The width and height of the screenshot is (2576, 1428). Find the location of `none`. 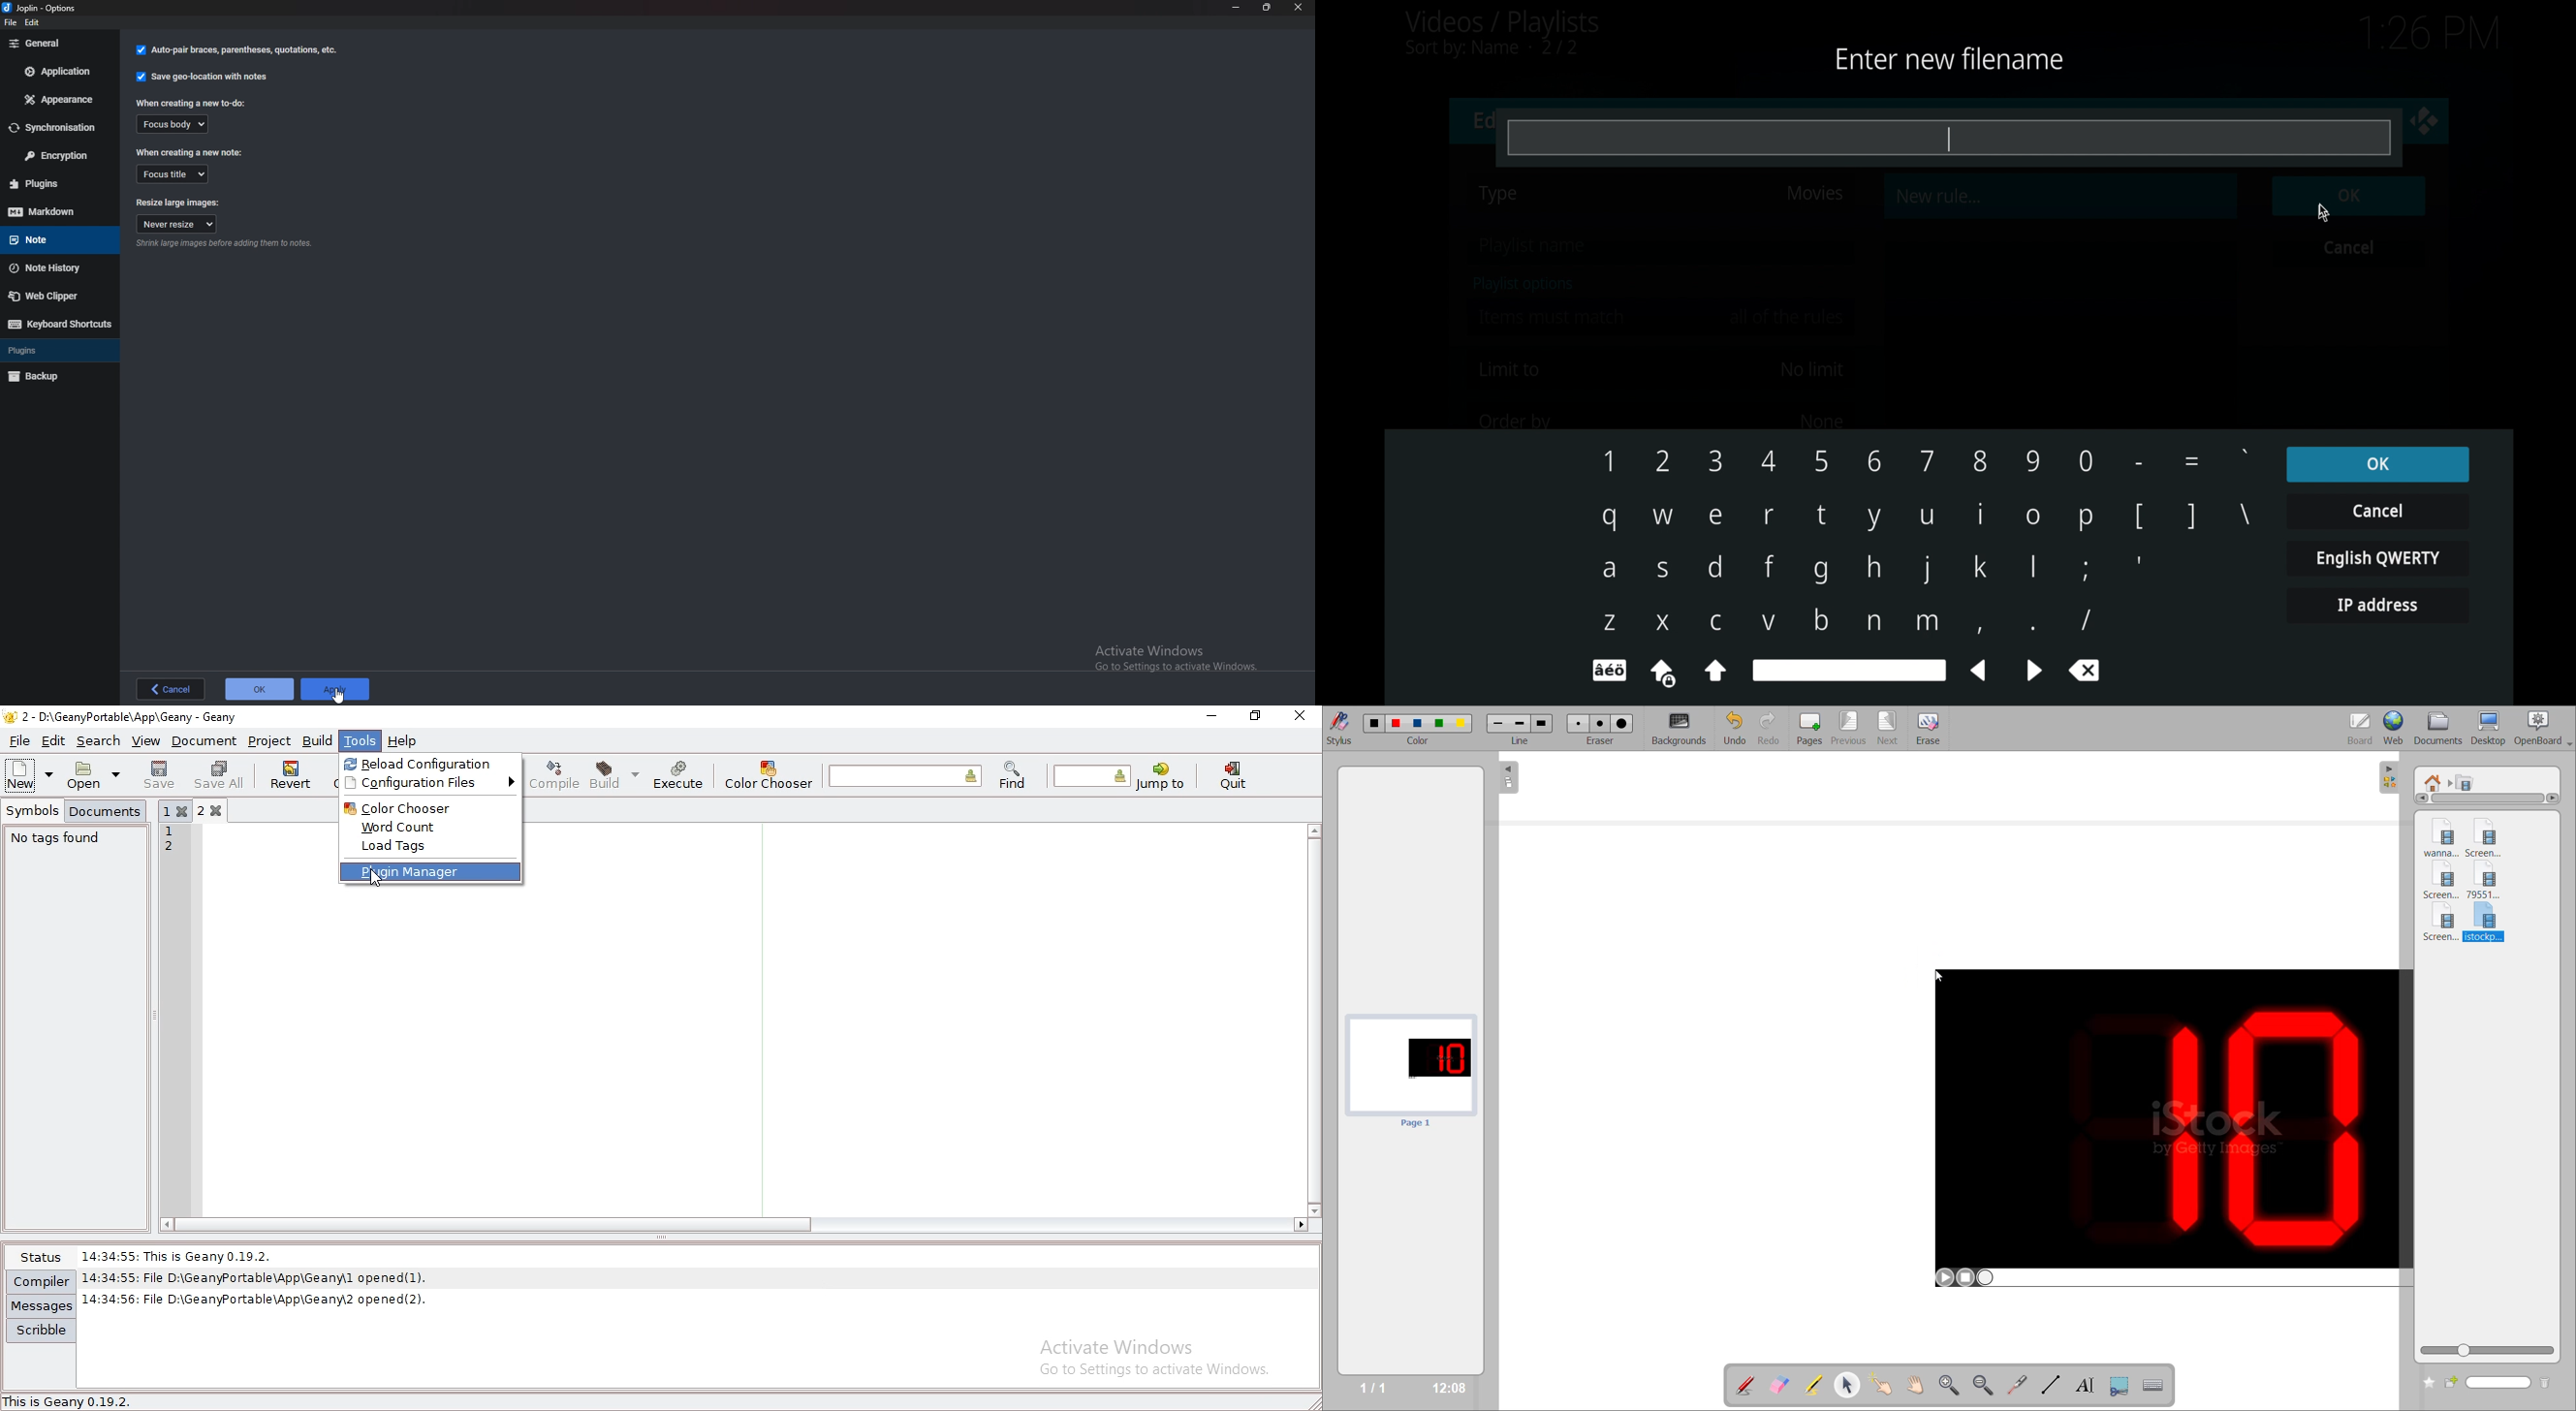

none is located at coordinates (1821, 421).